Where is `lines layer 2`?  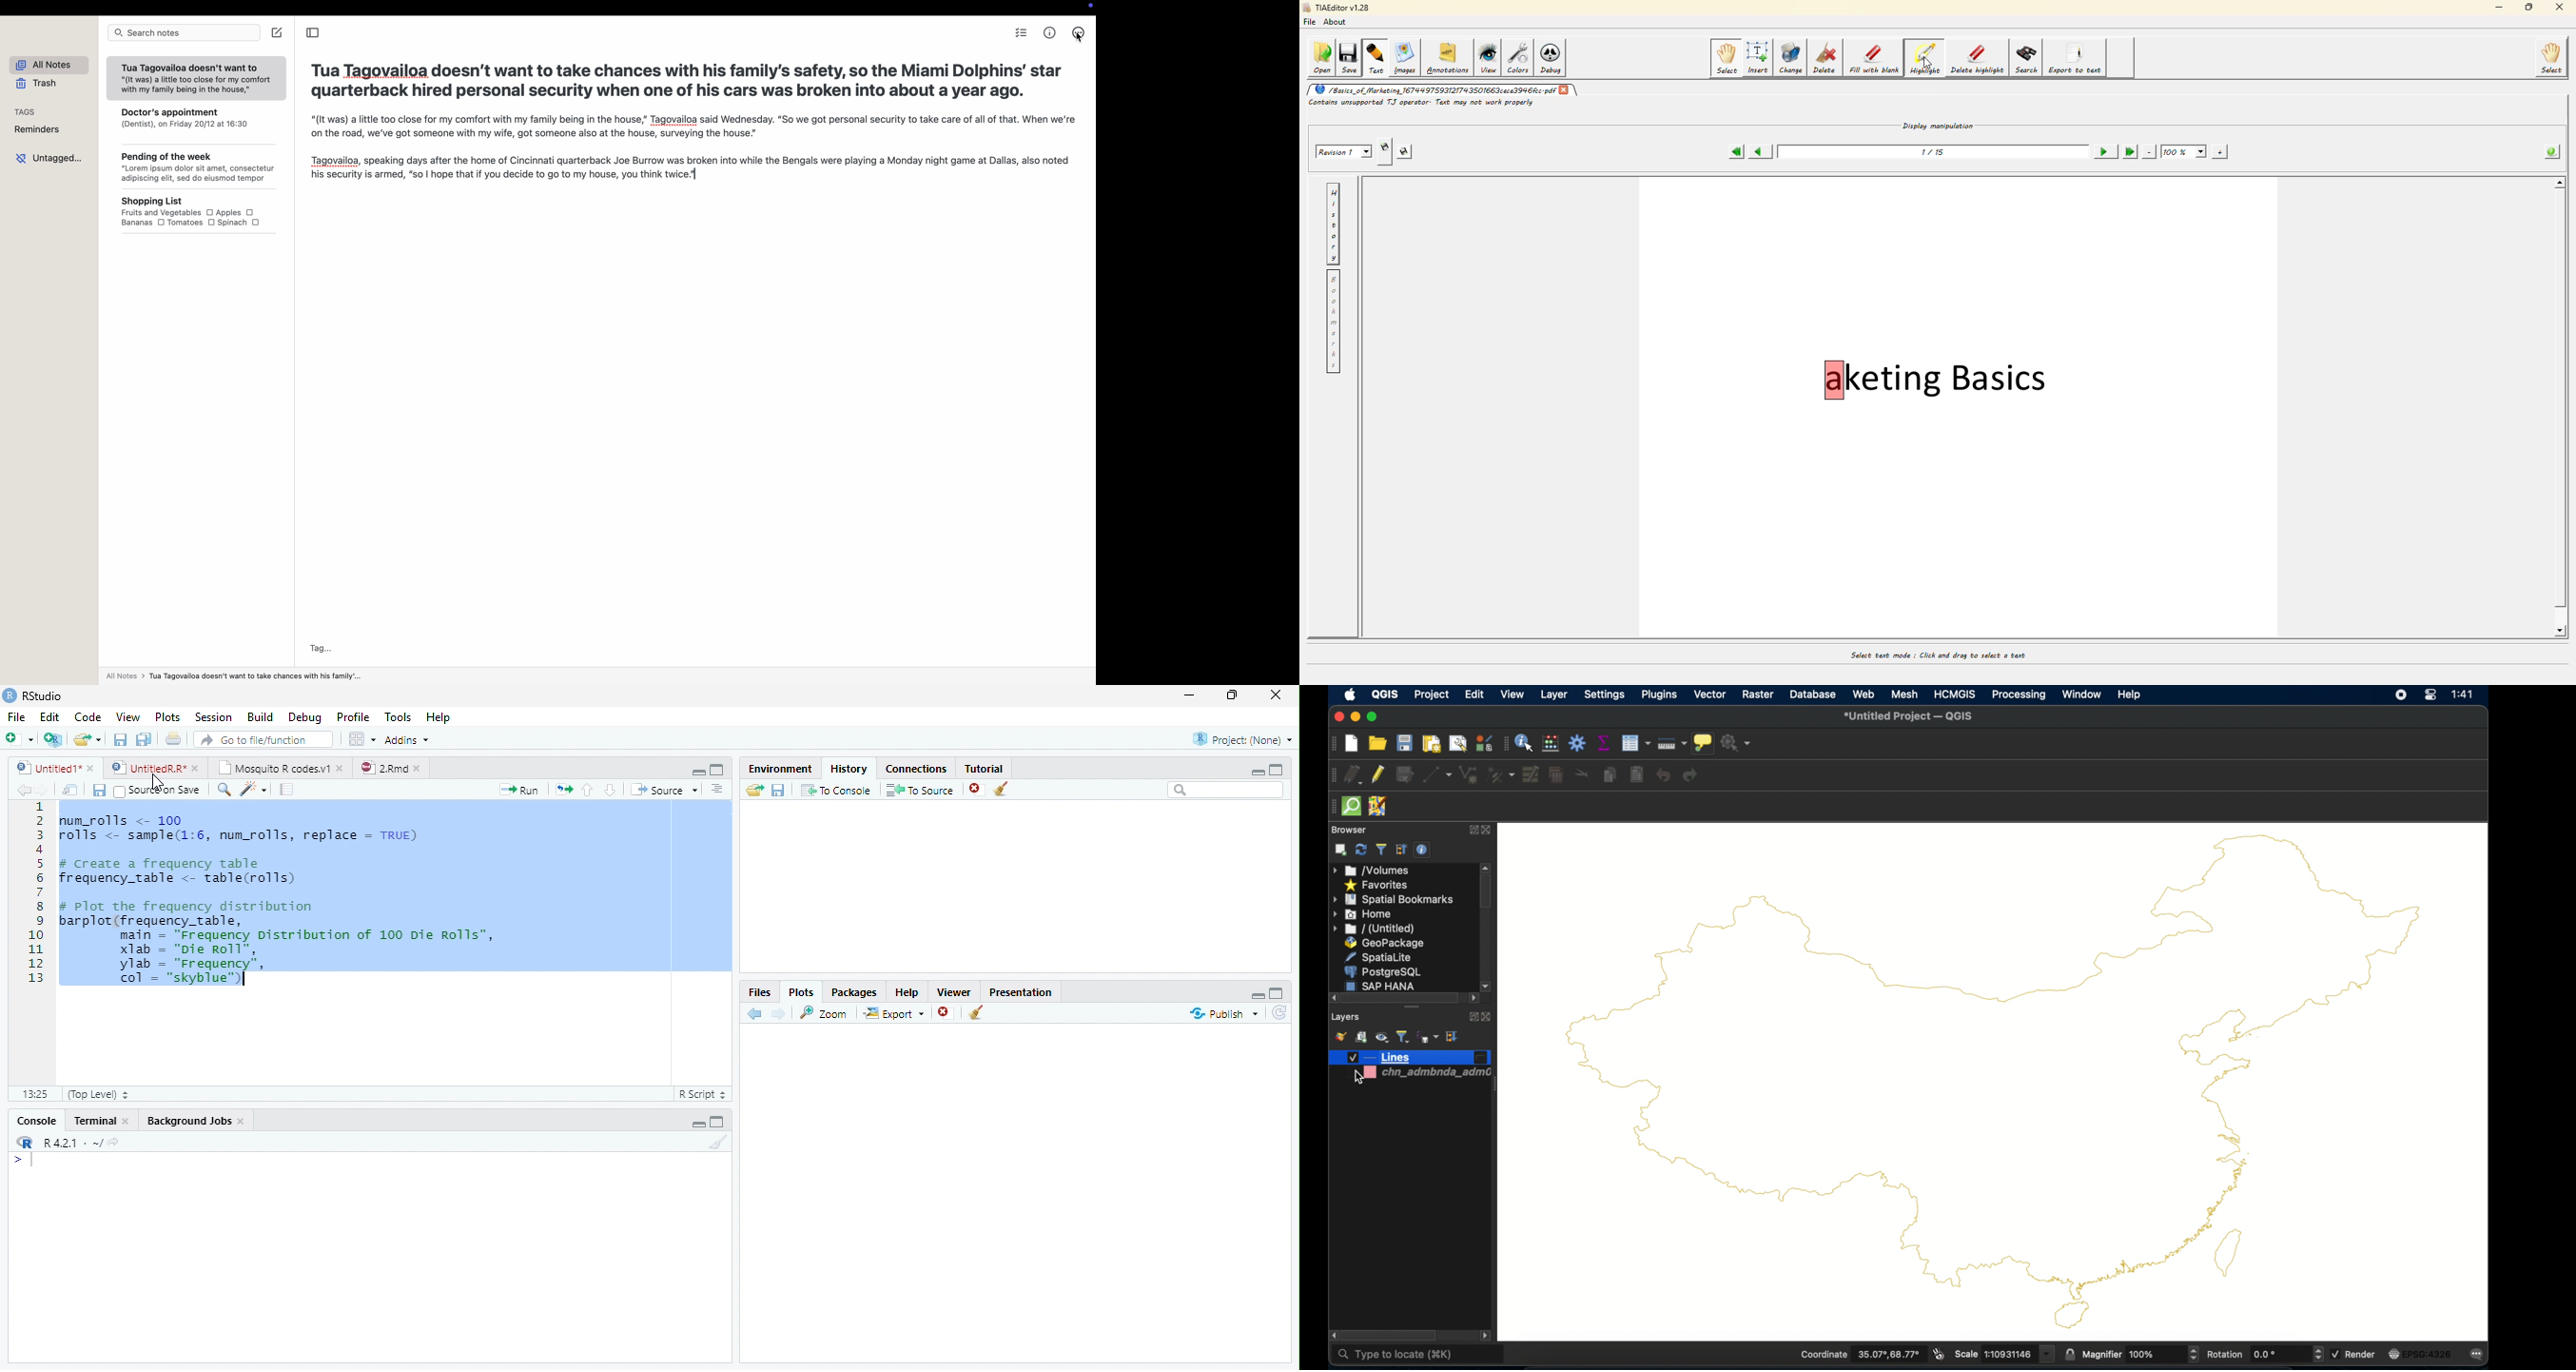
lines layer 2 is located at coordinates (1410, 1058).